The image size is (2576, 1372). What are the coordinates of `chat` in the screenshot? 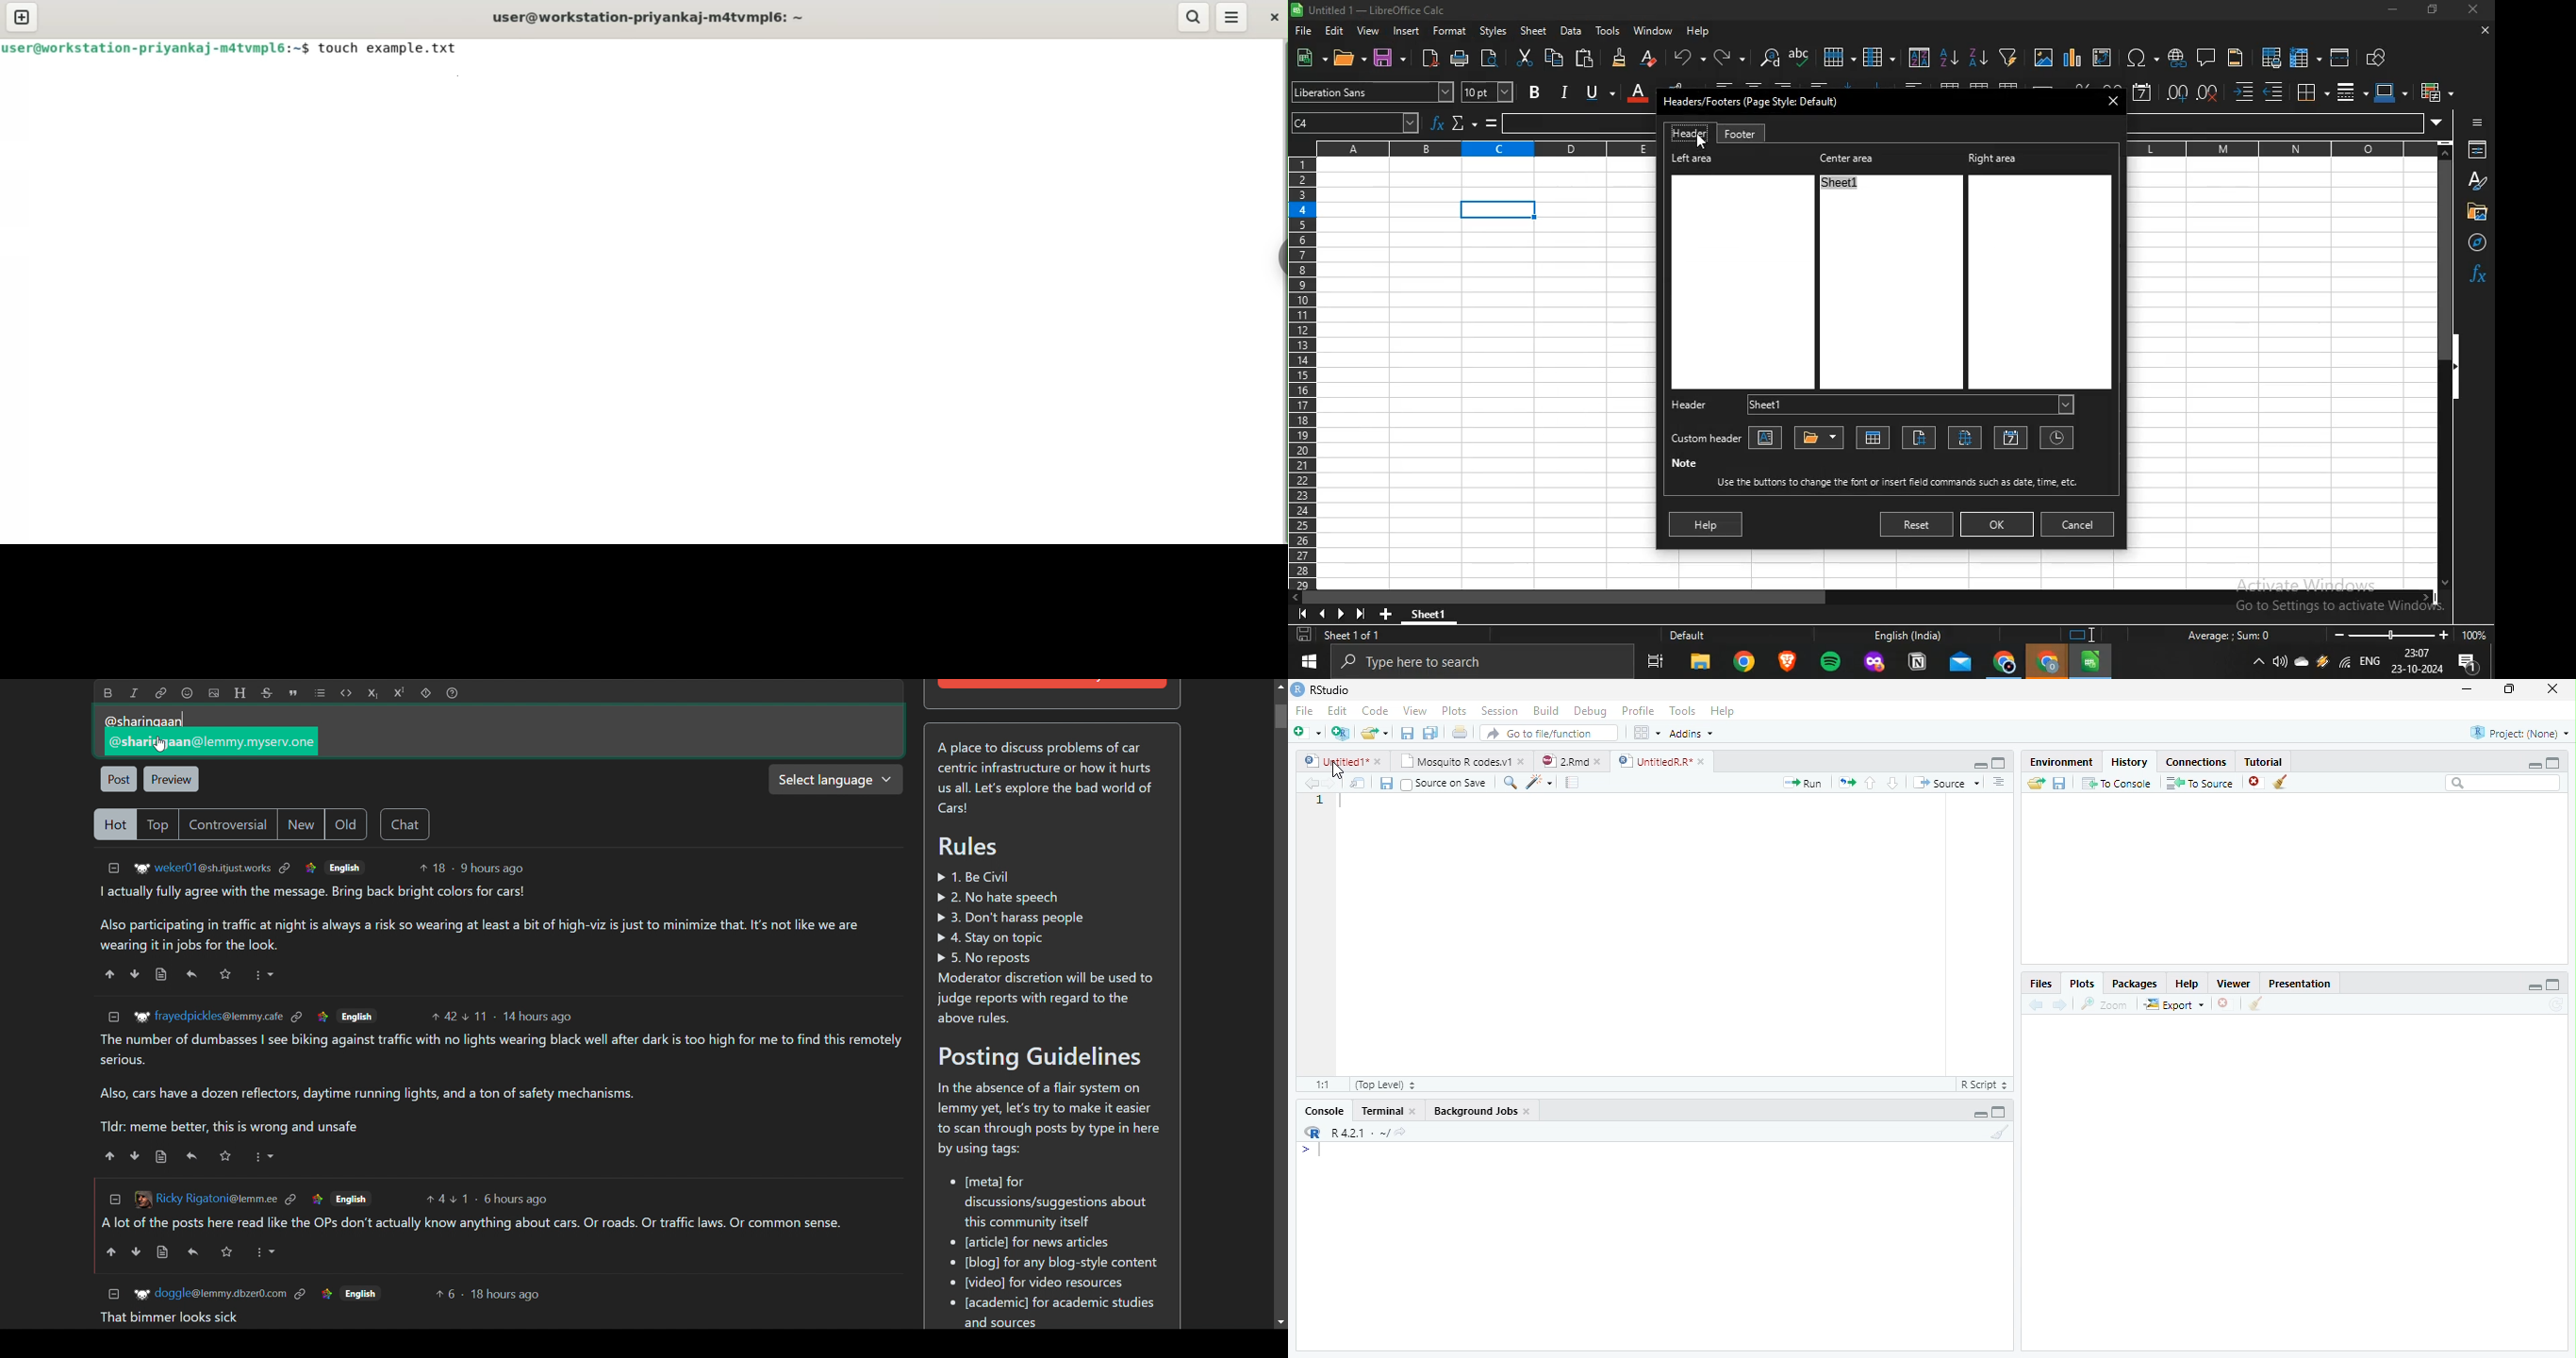 It's located at (404, 824).